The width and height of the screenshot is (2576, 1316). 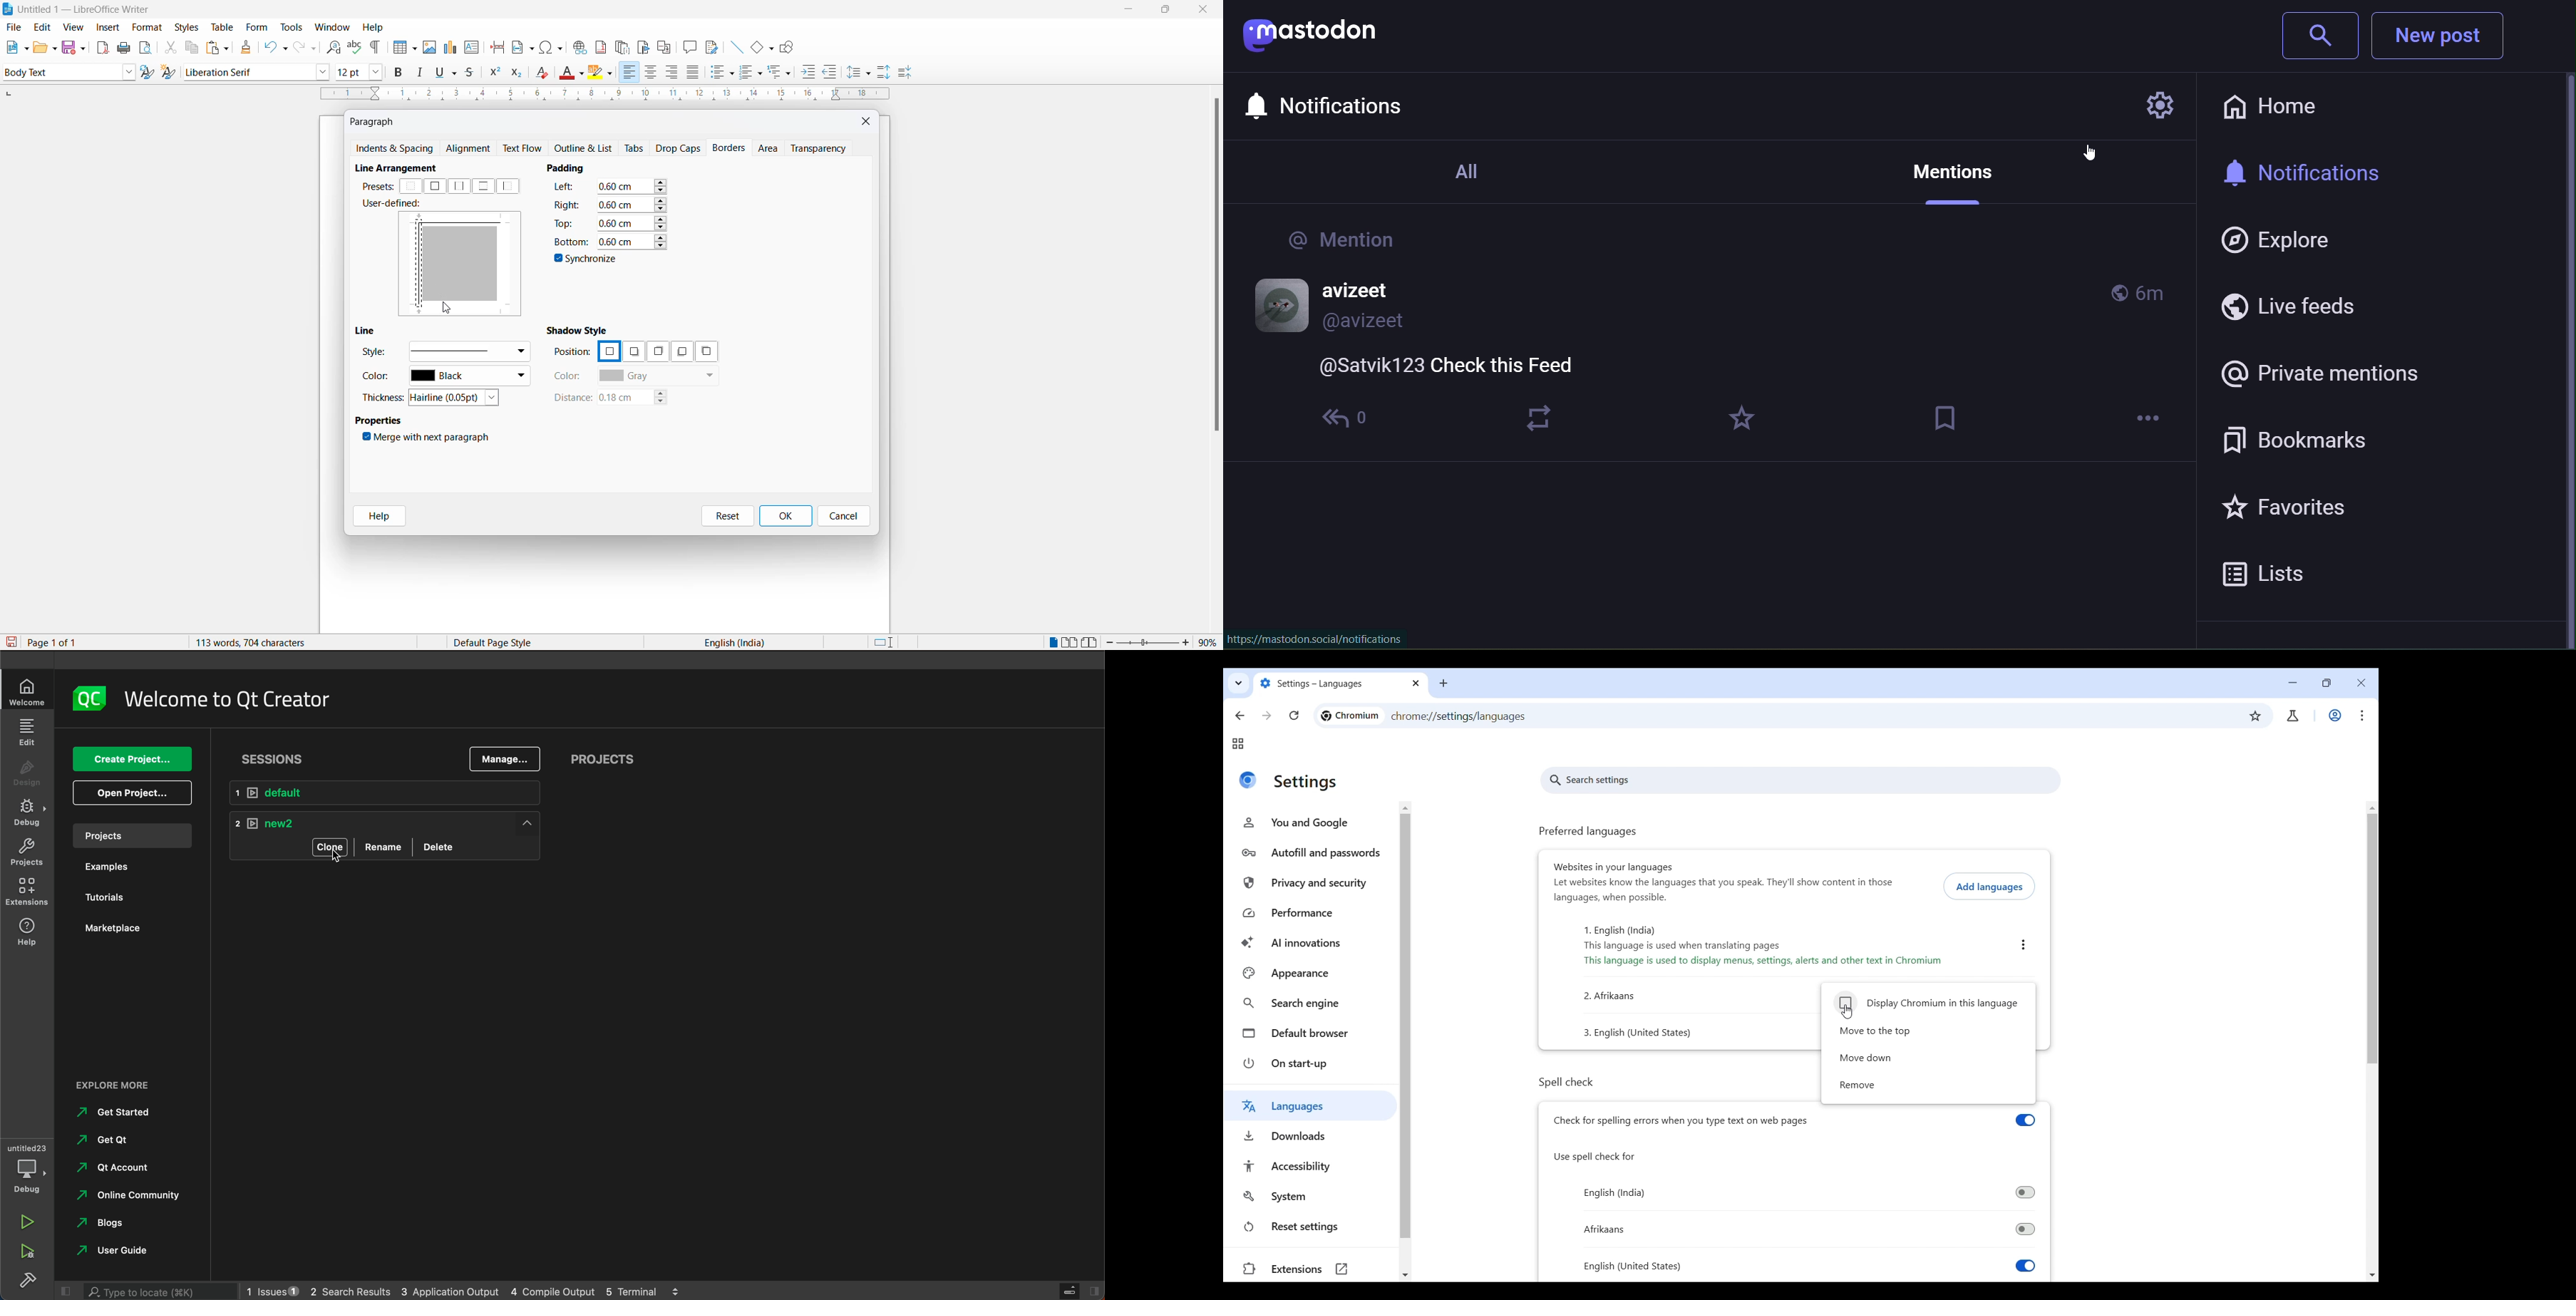 What do you see at coordinates (602, 757) in the screenshot?
I see `projects` at bounding box center [602, 757].